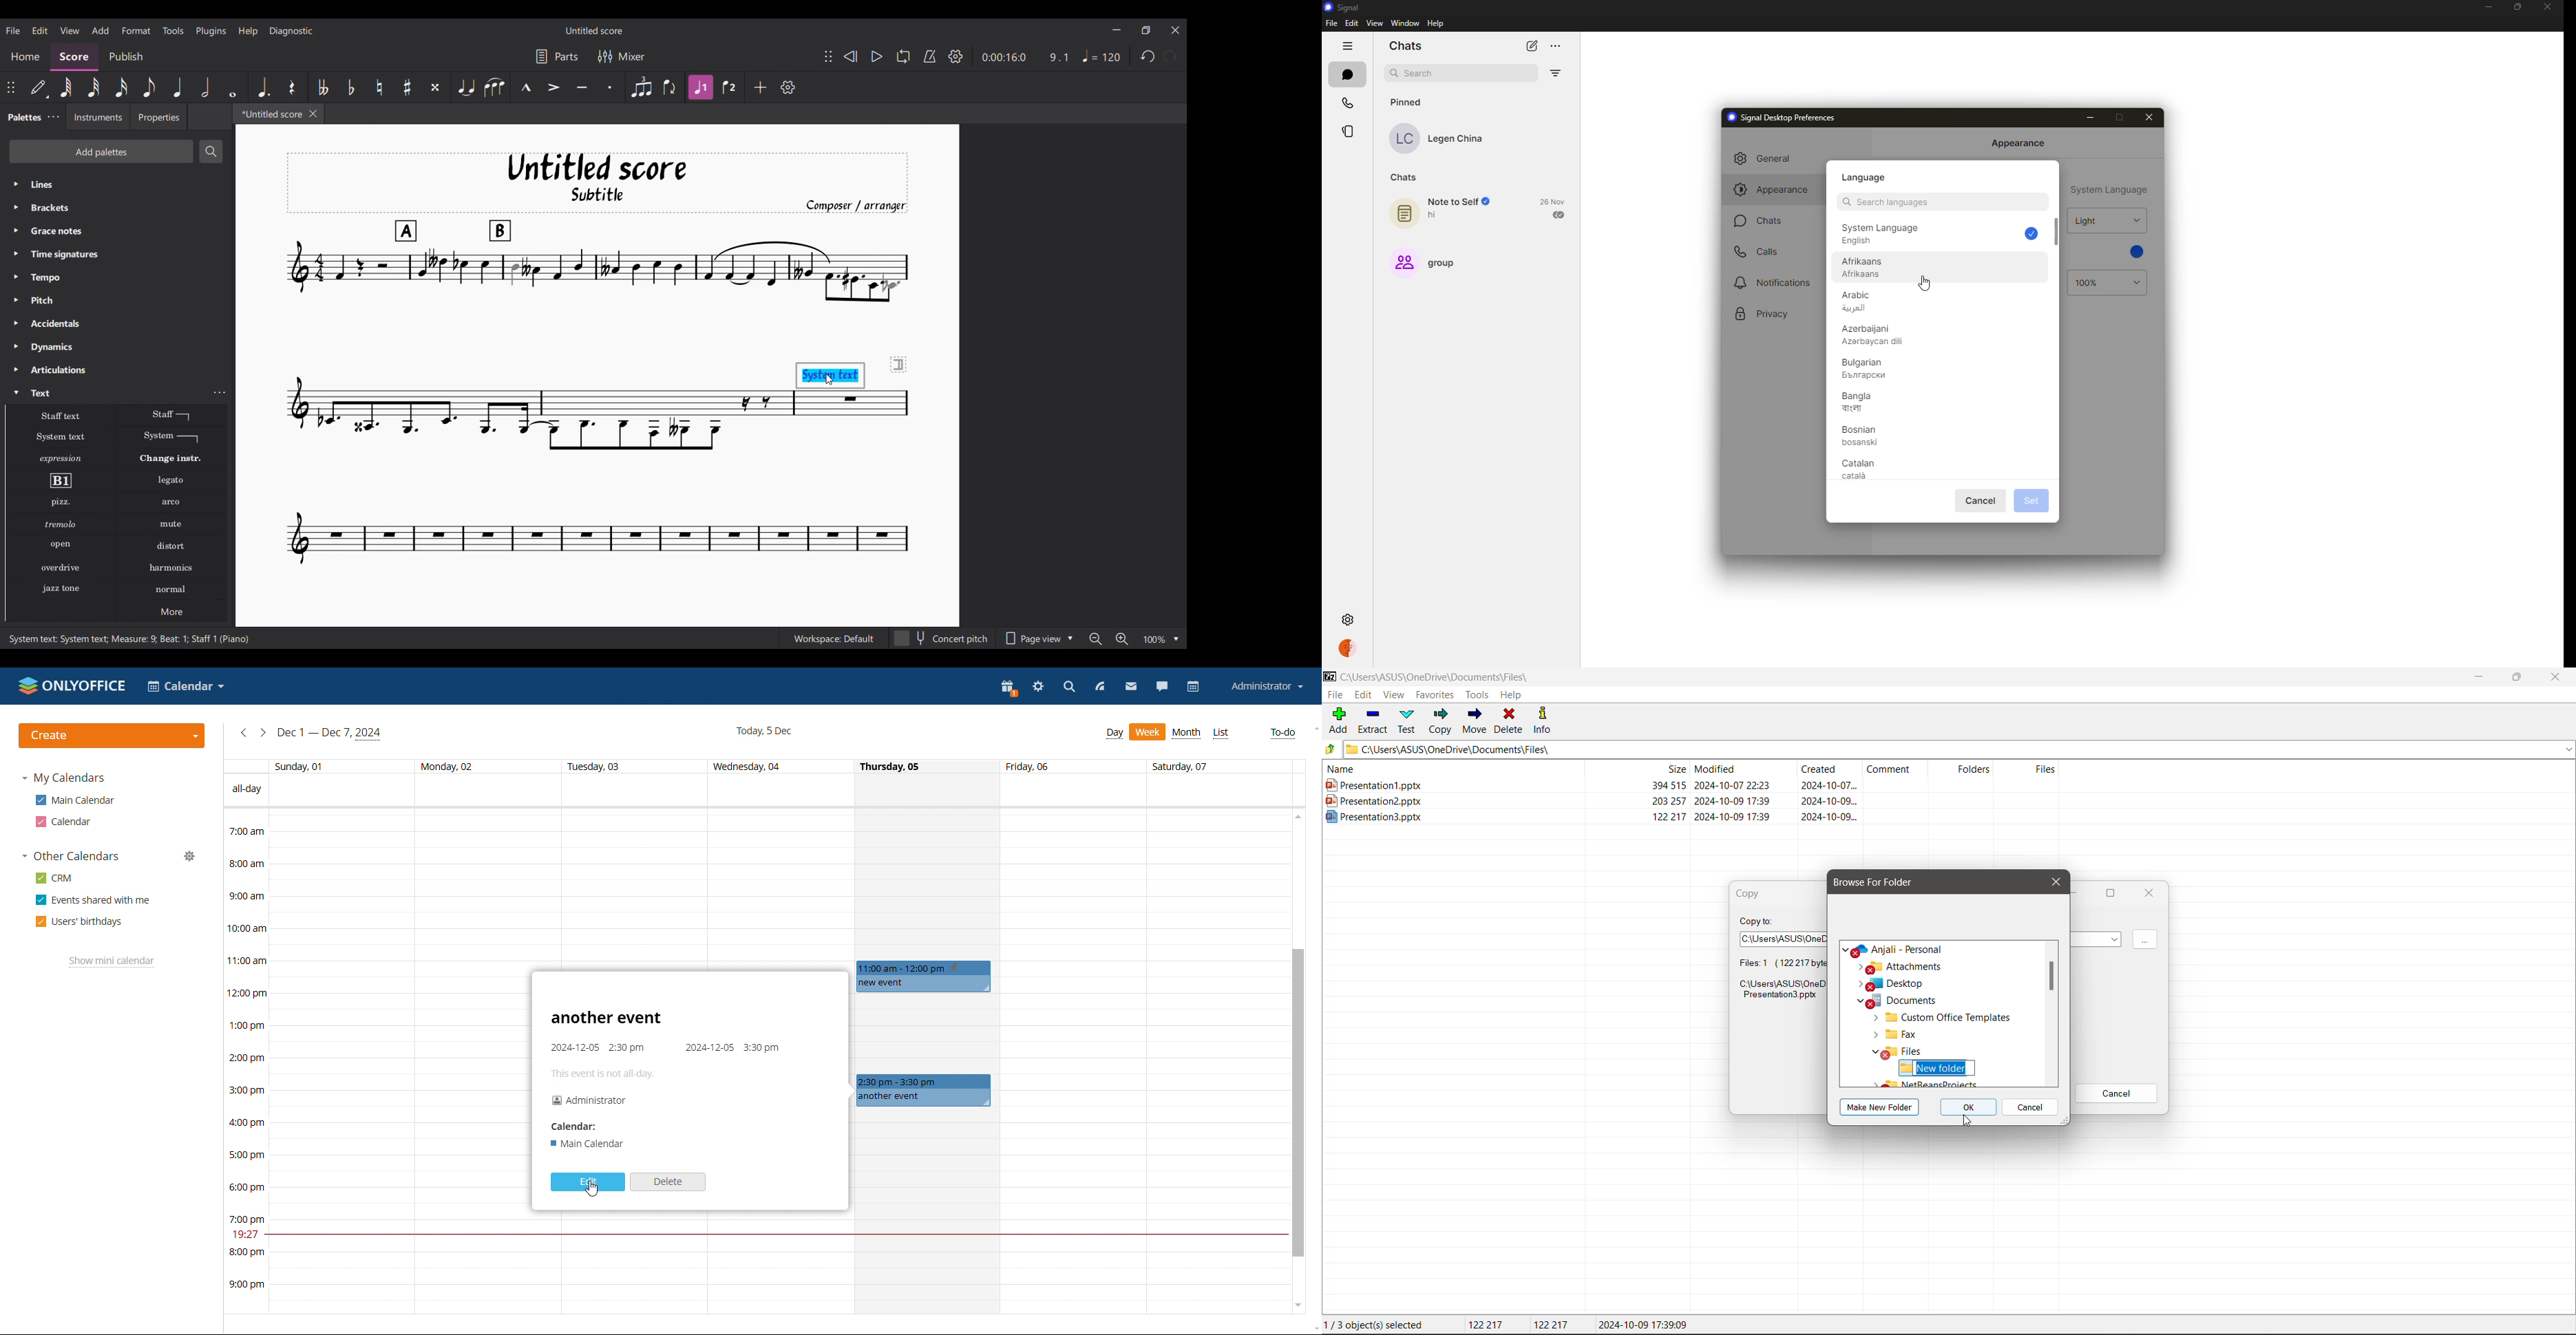 The image size is (2576, 1344). I want to click on minimize, so click(2486, 8).